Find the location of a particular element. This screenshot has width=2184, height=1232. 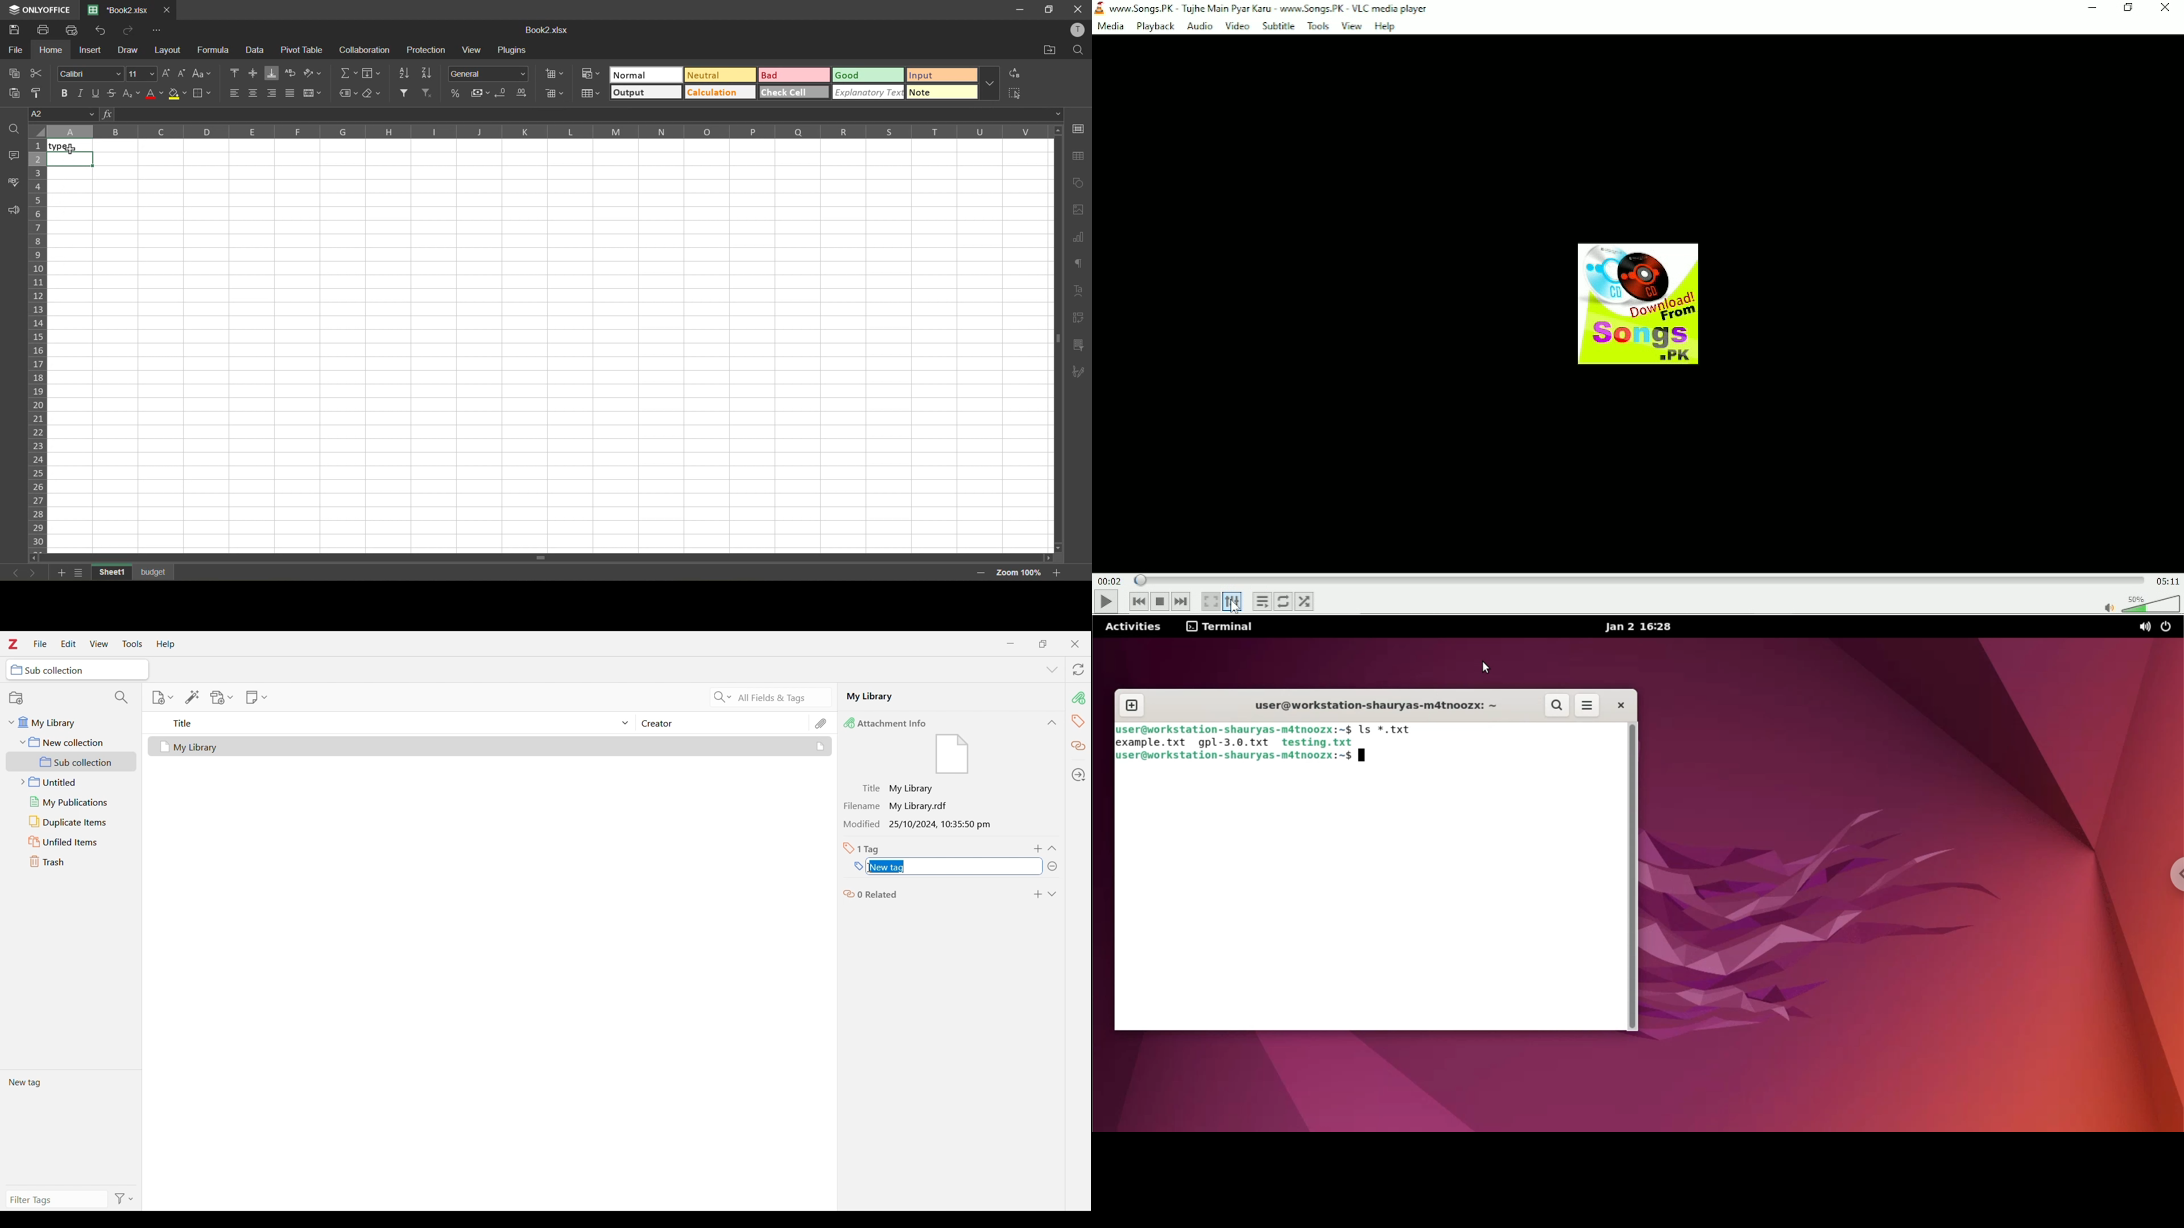

Subtitle is located at coordinates (1278, 27).